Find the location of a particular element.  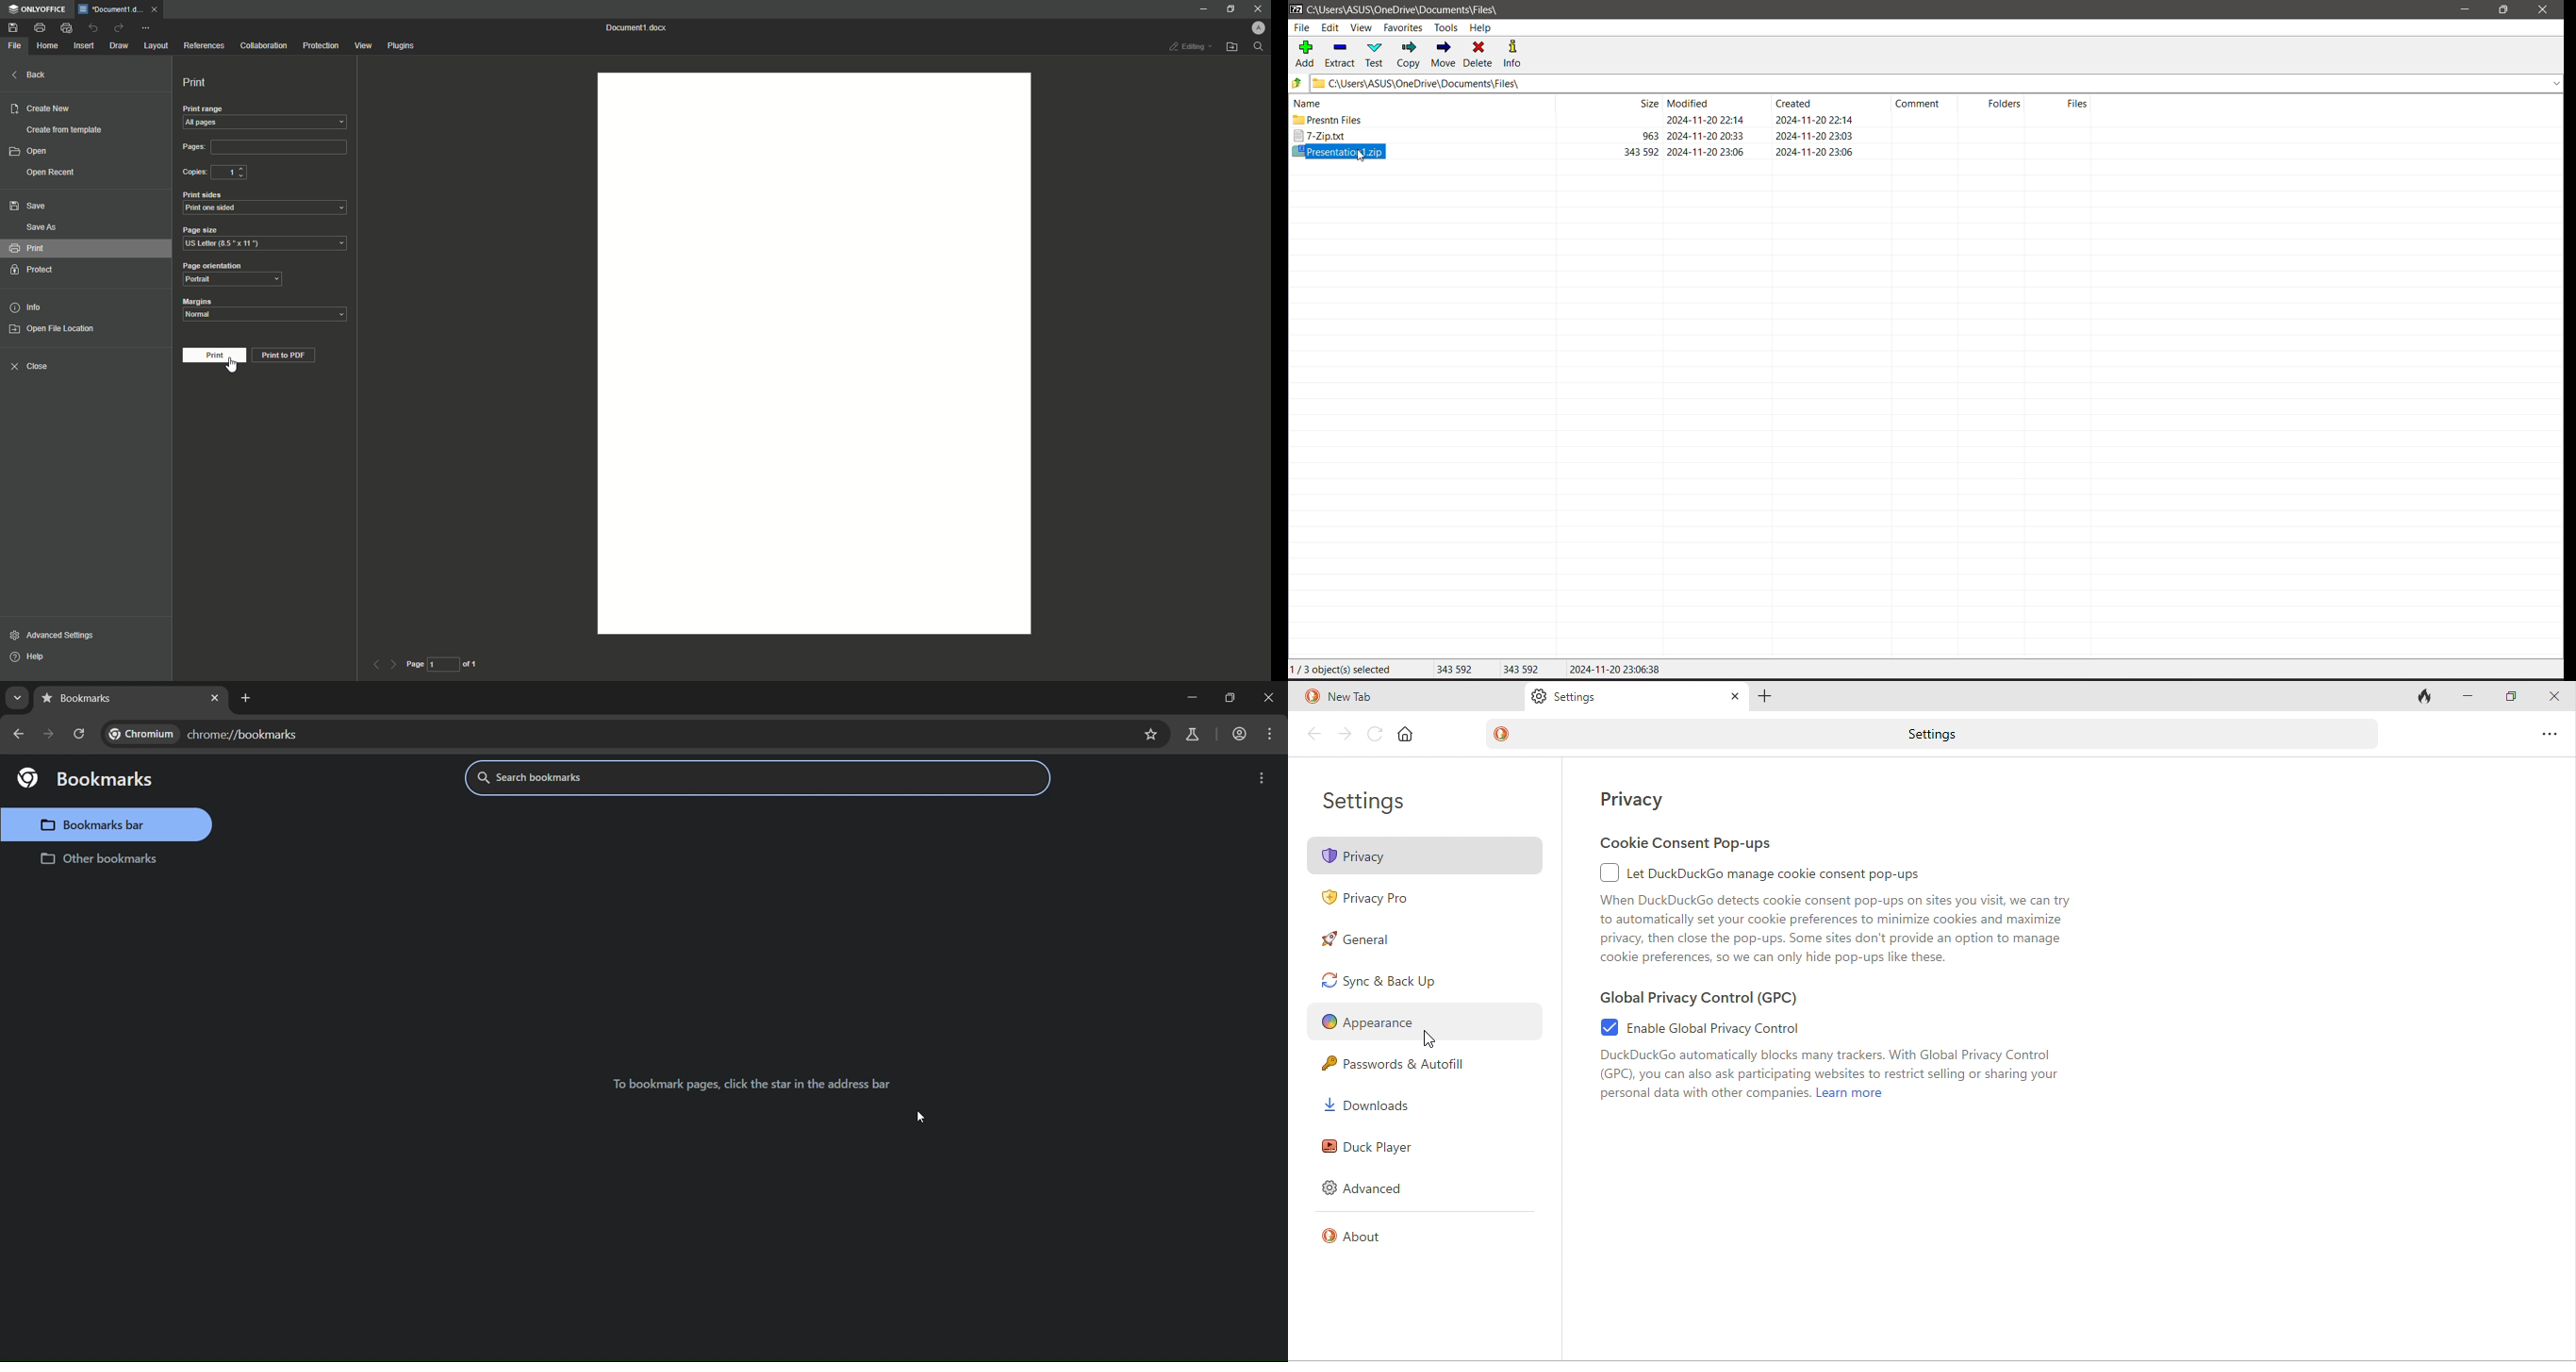

Open is located at coordinates (36, 151).